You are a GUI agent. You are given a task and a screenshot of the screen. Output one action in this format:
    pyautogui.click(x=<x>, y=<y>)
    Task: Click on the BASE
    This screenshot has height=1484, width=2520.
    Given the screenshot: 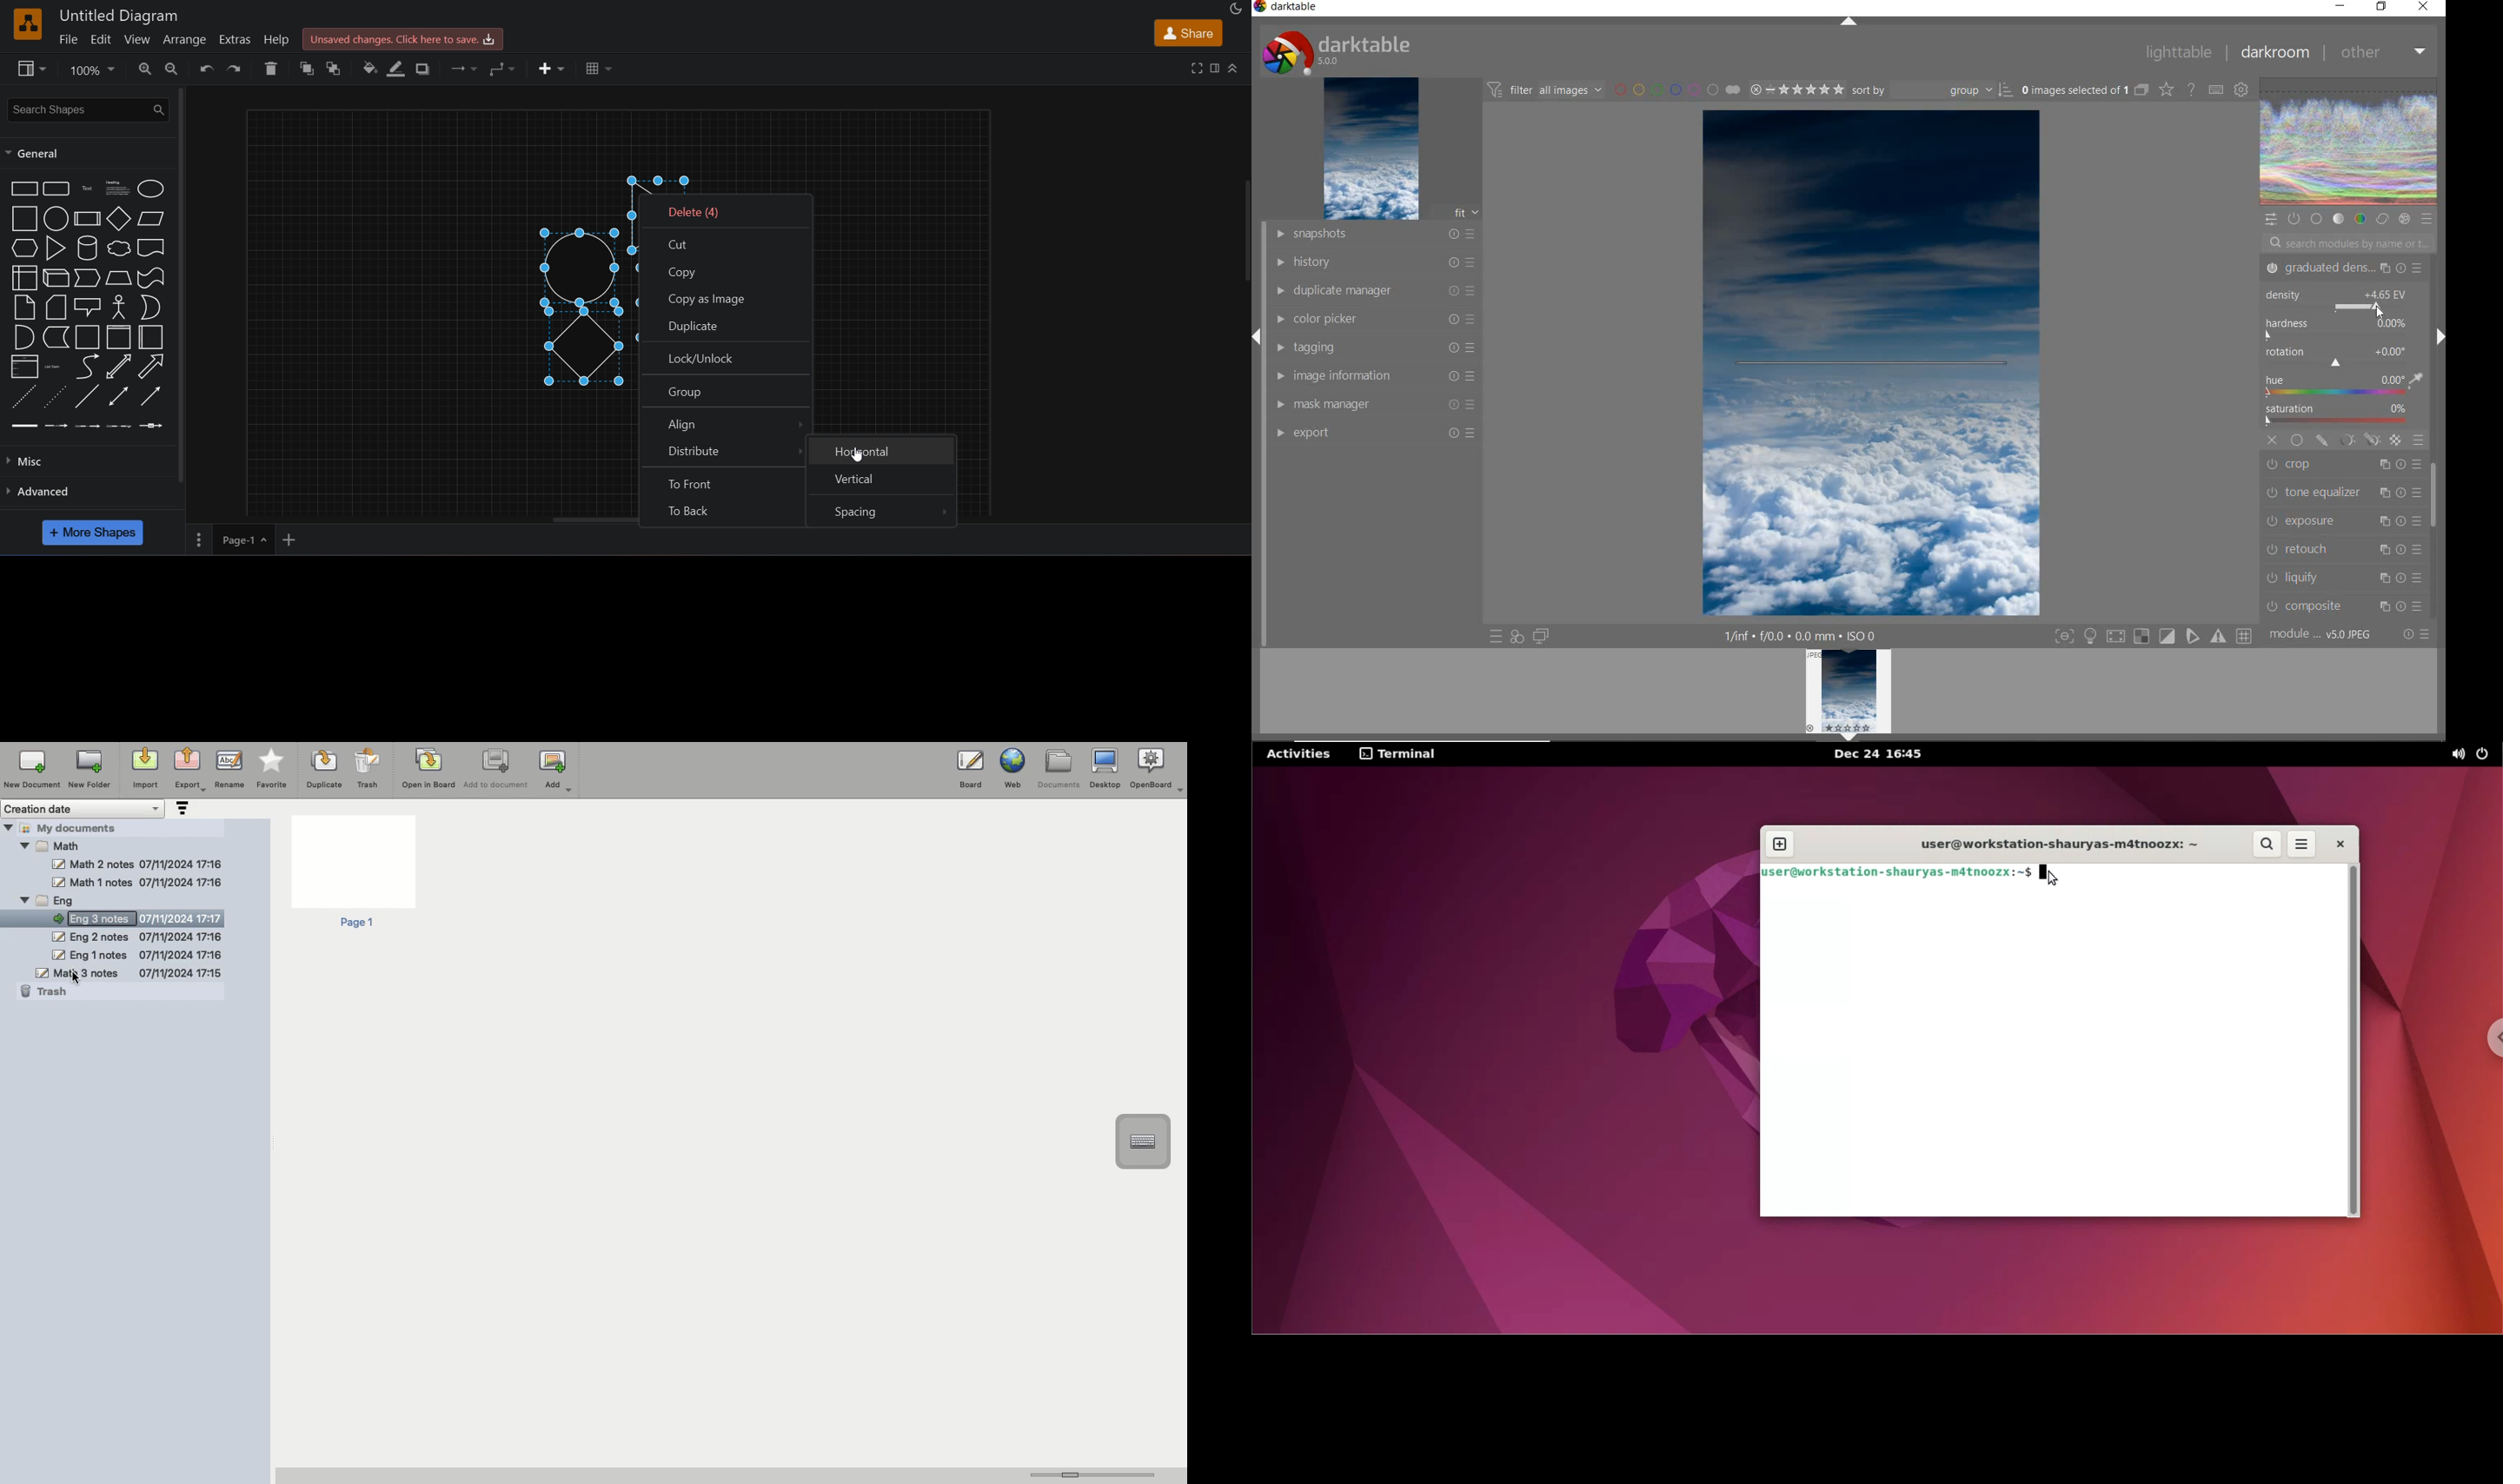 What is the action you would take?
    pyautogui.click(x=2318, y=219)
    